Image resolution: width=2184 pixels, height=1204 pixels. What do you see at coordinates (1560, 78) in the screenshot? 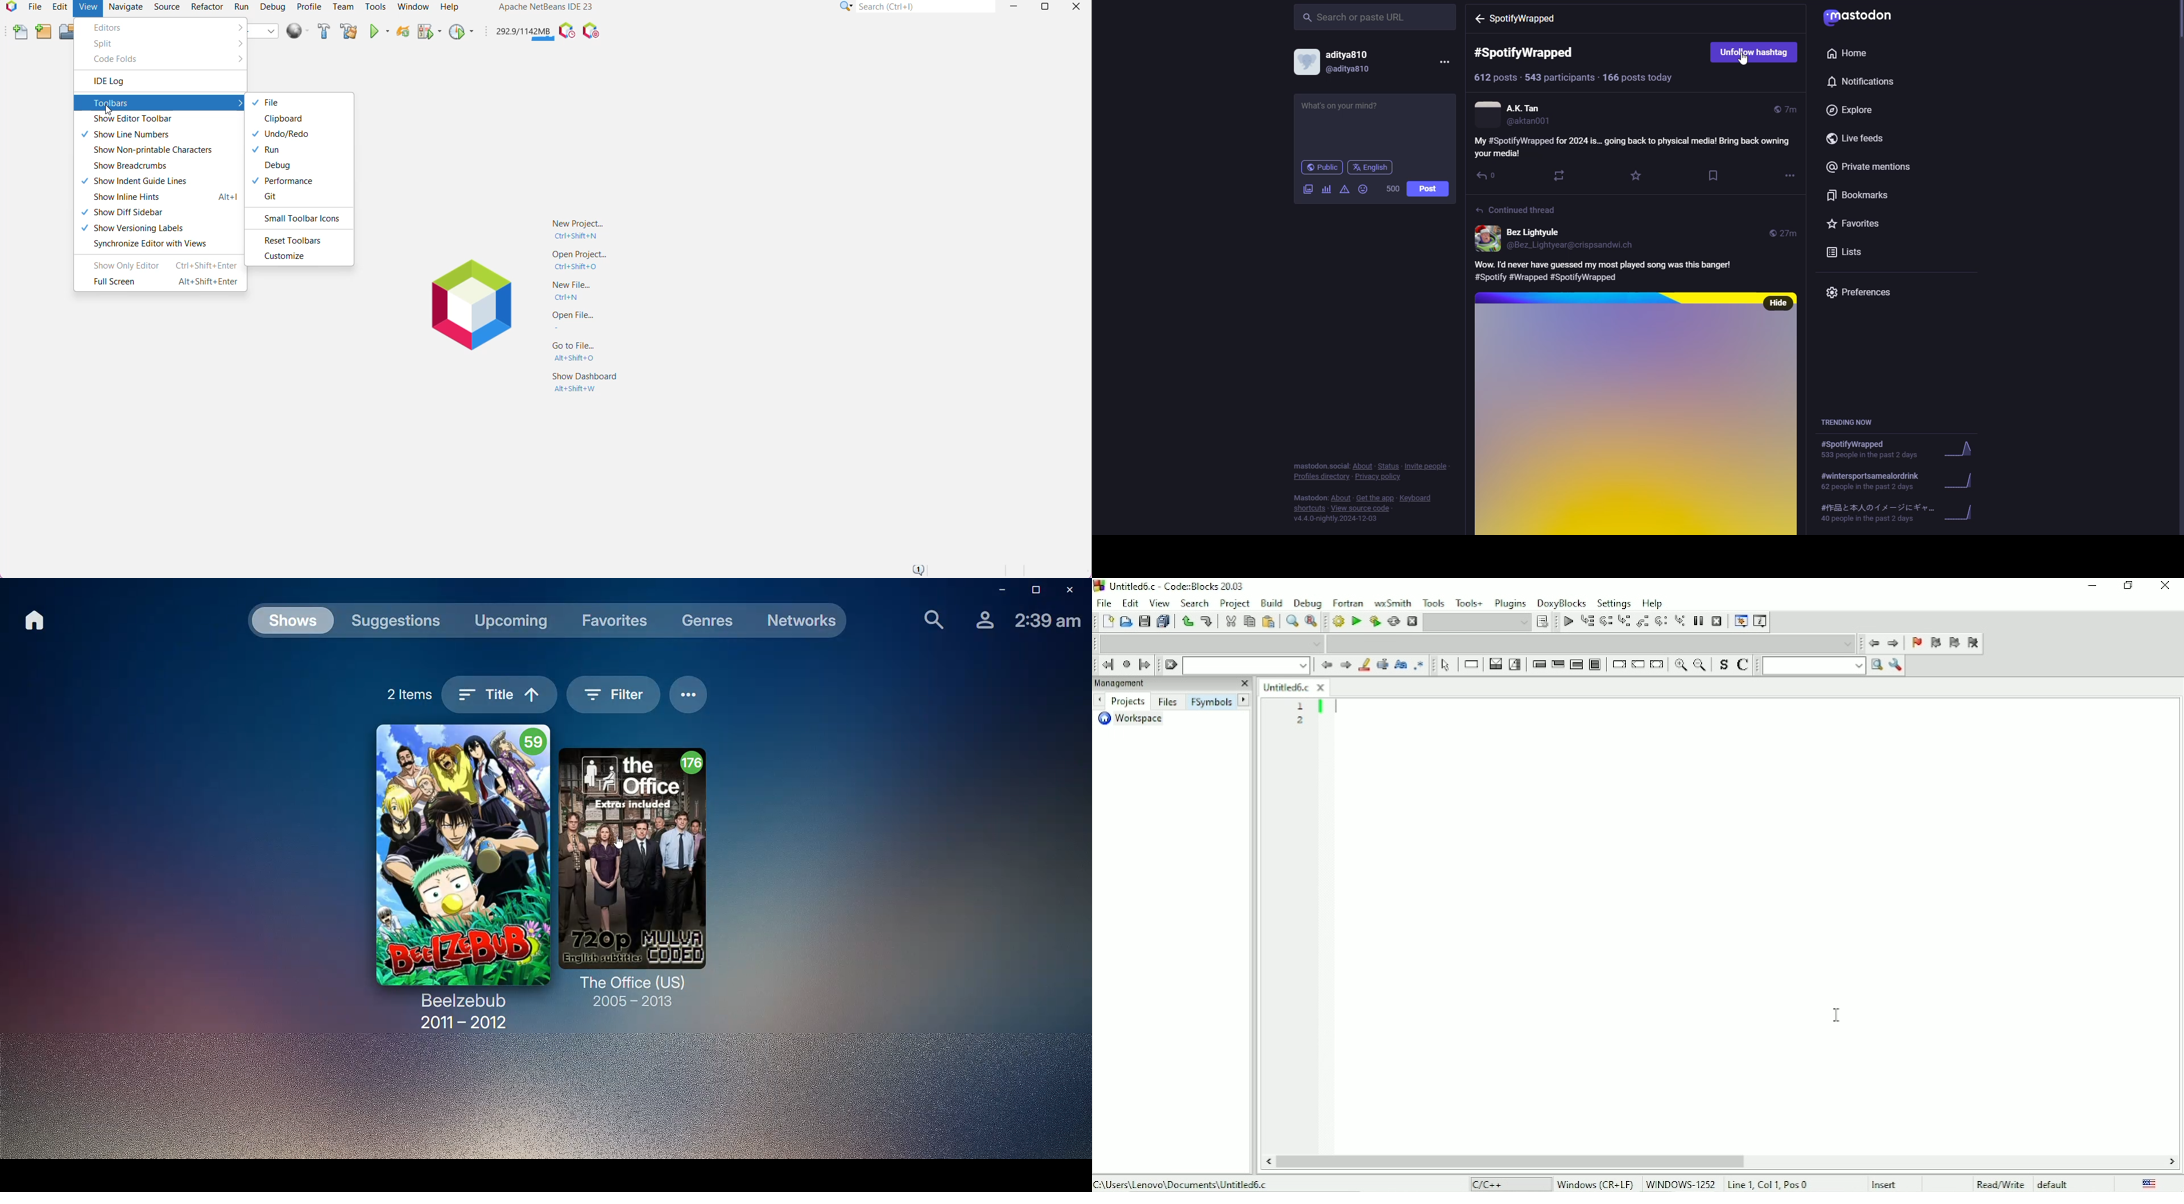
I see `participants` at bounding box center [1560, 78].